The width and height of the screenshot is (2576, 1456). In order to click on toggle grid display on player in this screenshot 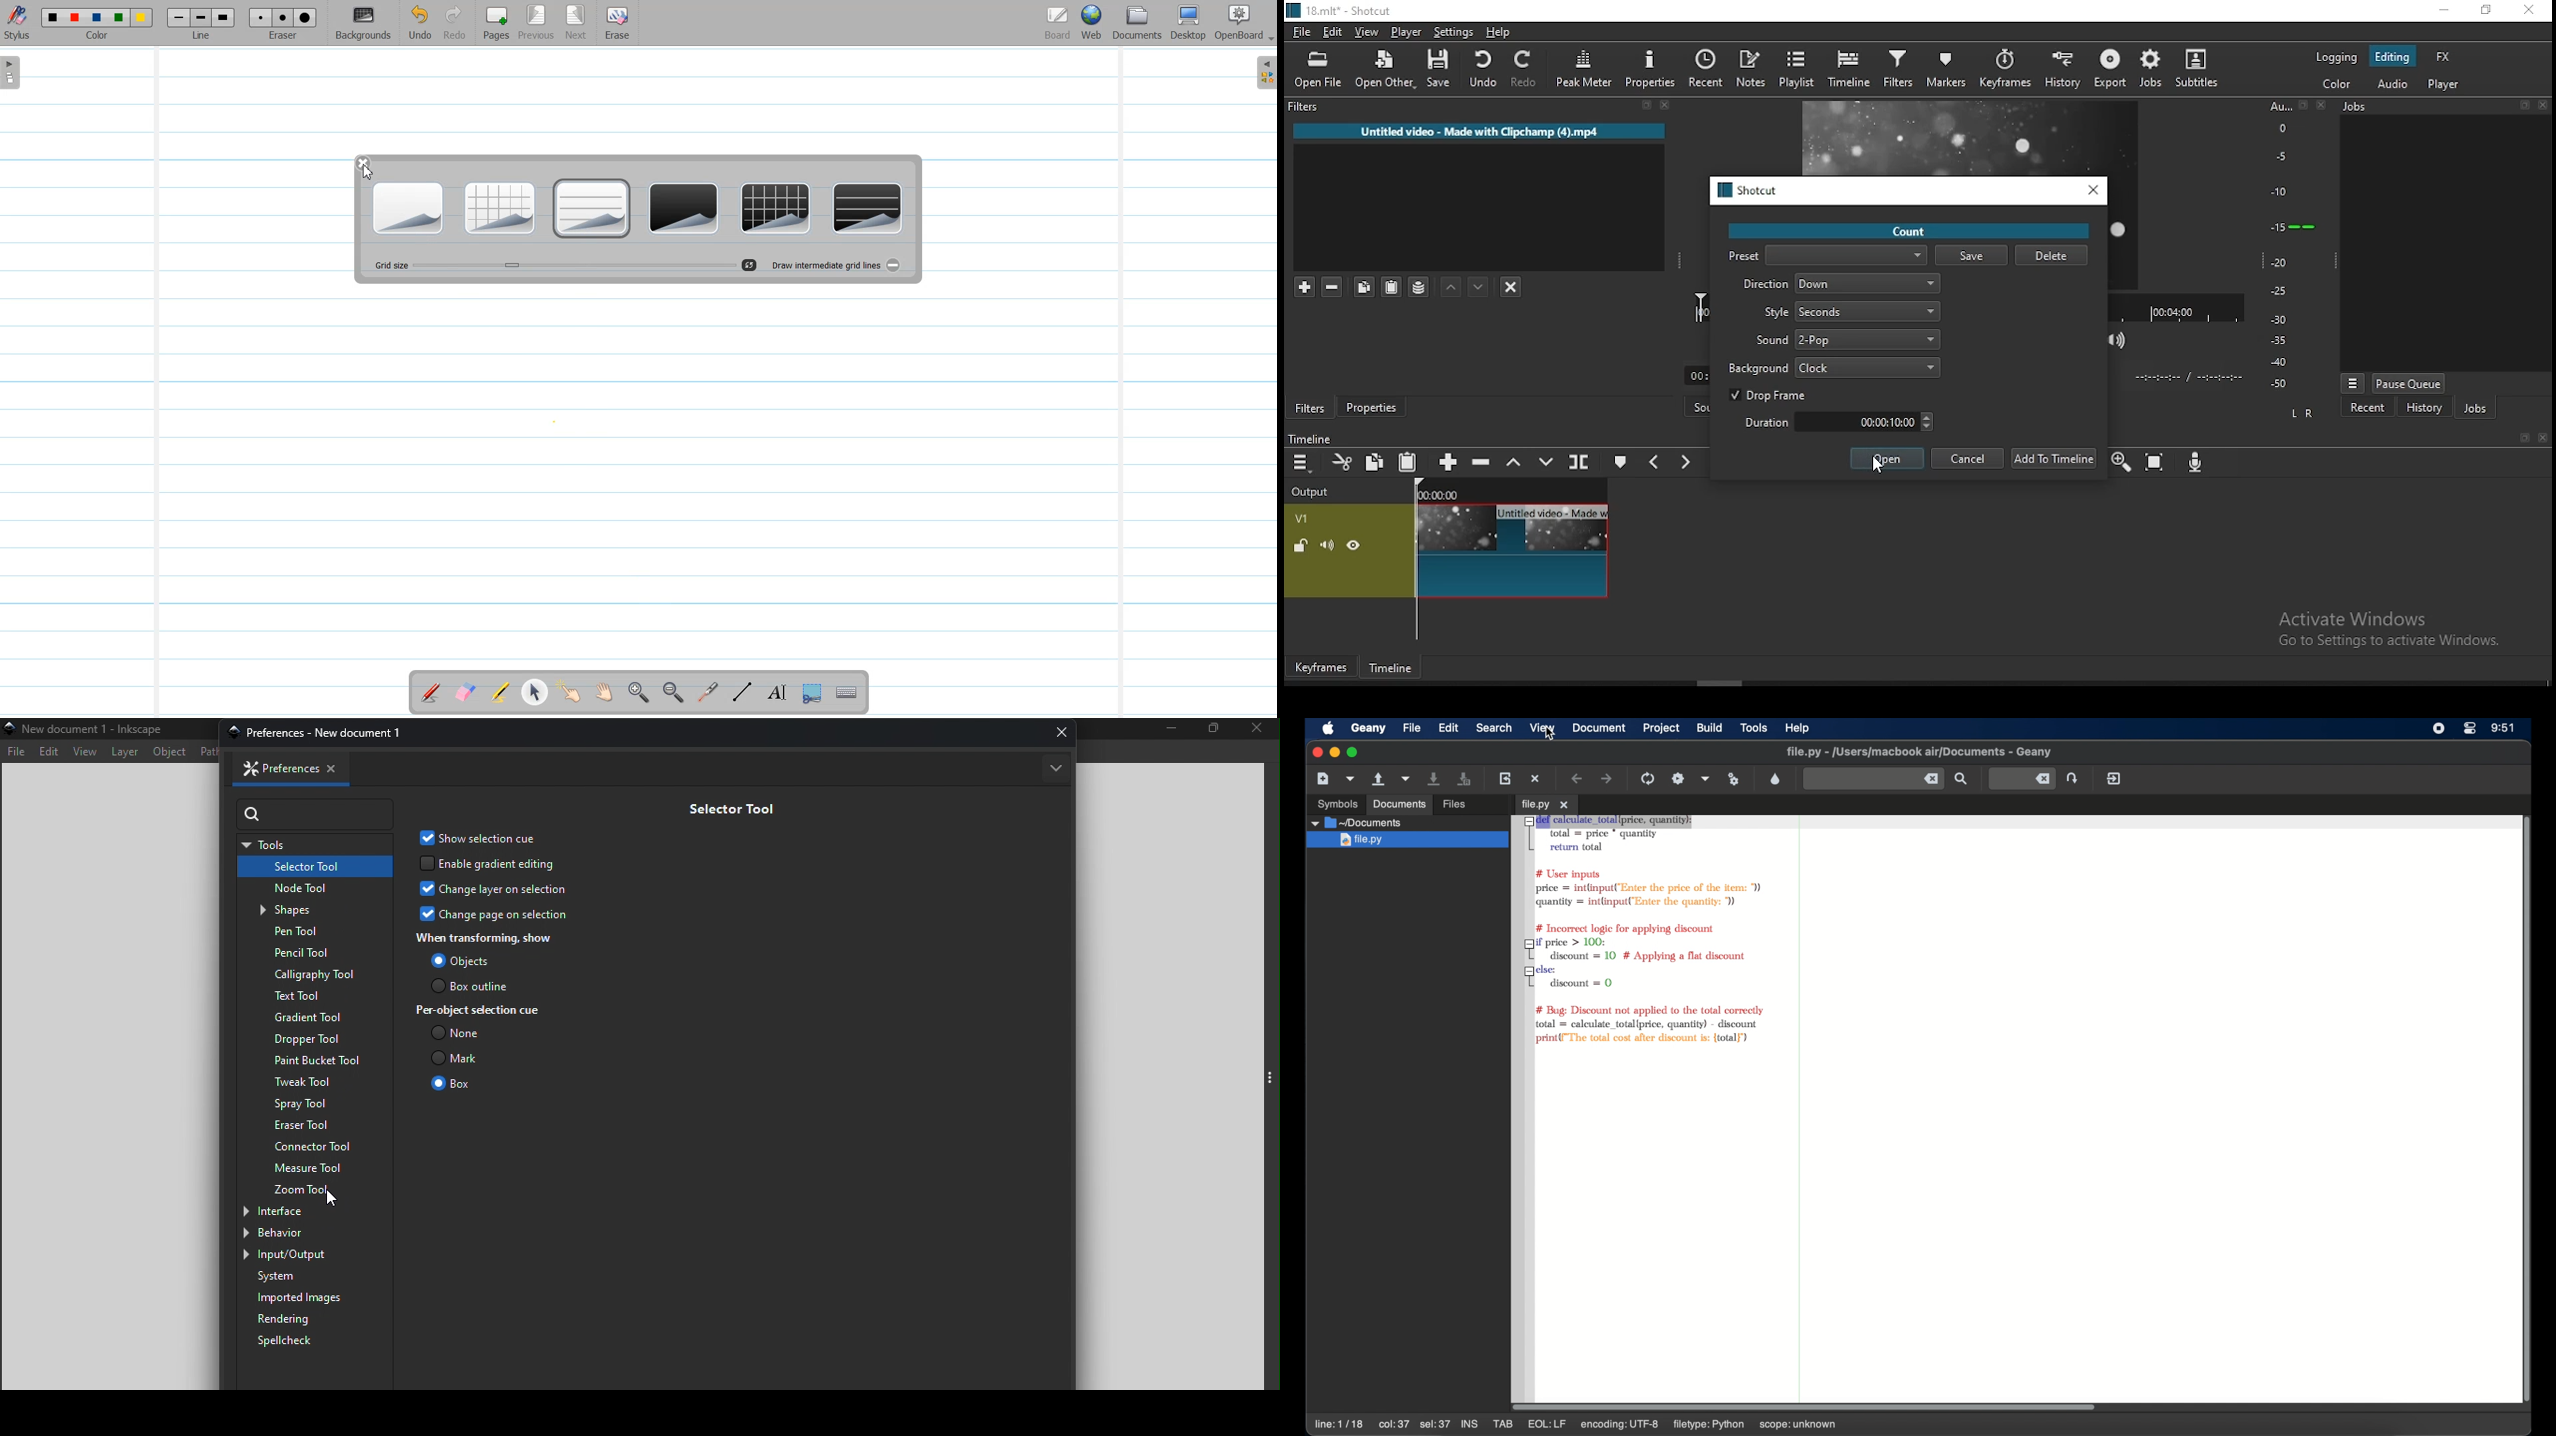, I will do `click(2077, 343)`.